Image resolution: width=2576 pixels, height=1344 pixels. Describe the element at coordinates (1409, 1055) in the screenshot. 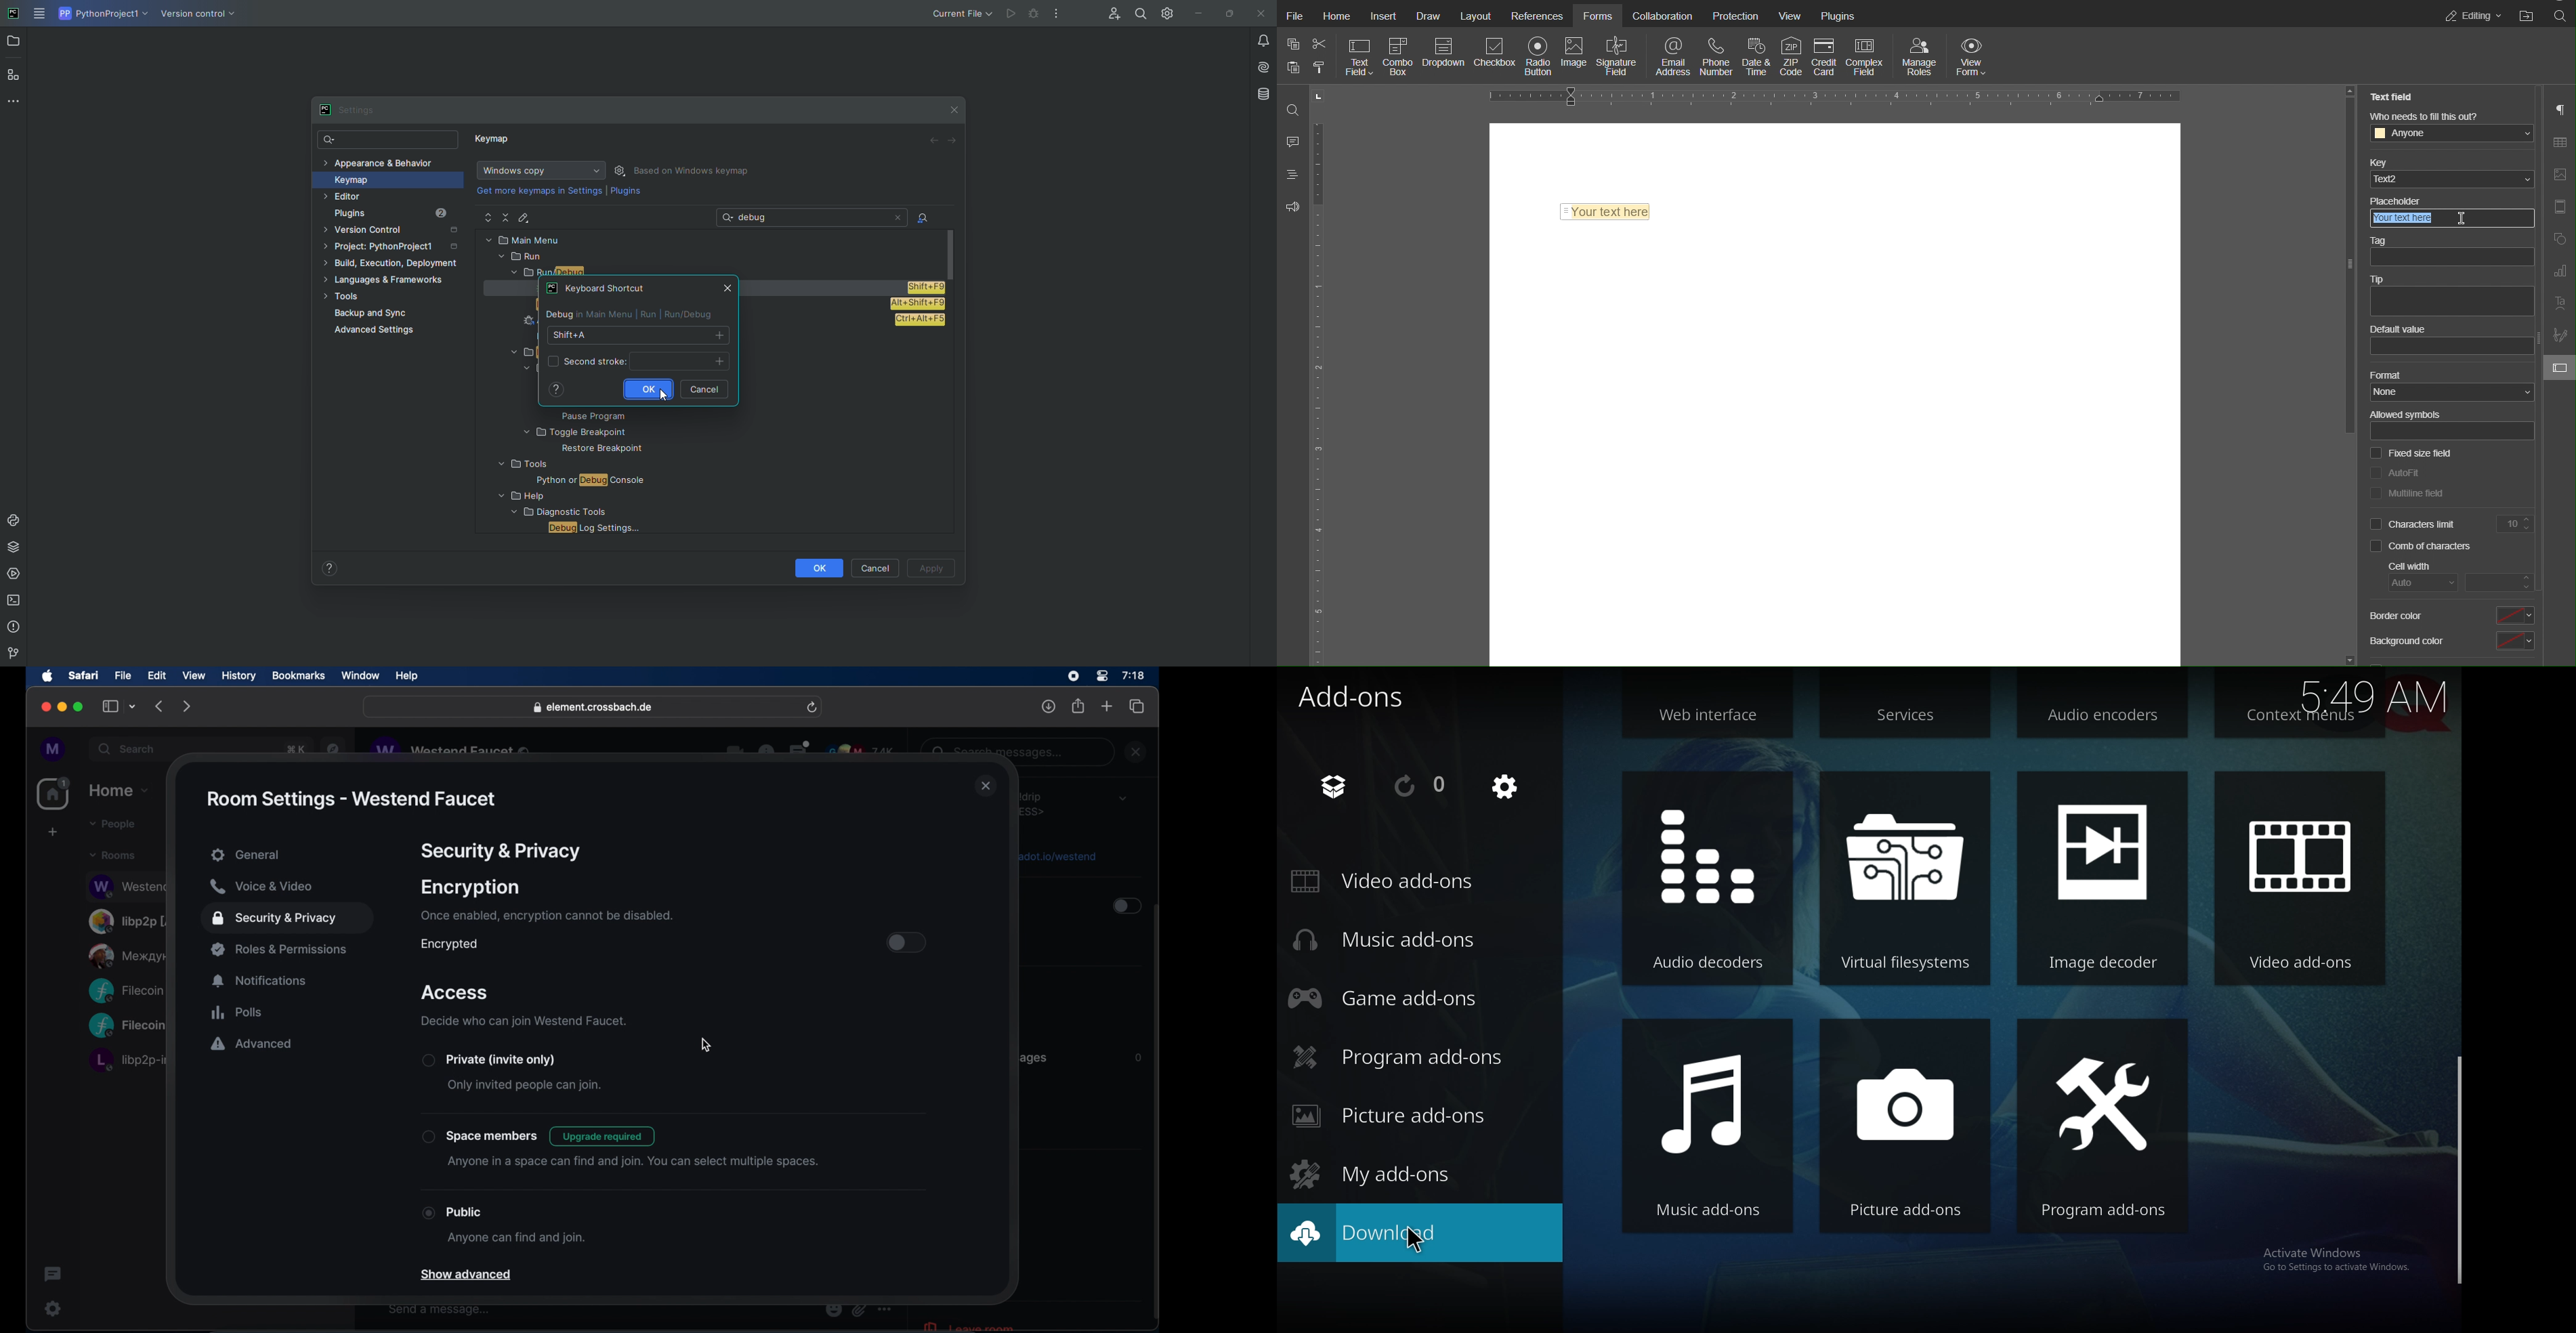

I see `program add ons` at that location.